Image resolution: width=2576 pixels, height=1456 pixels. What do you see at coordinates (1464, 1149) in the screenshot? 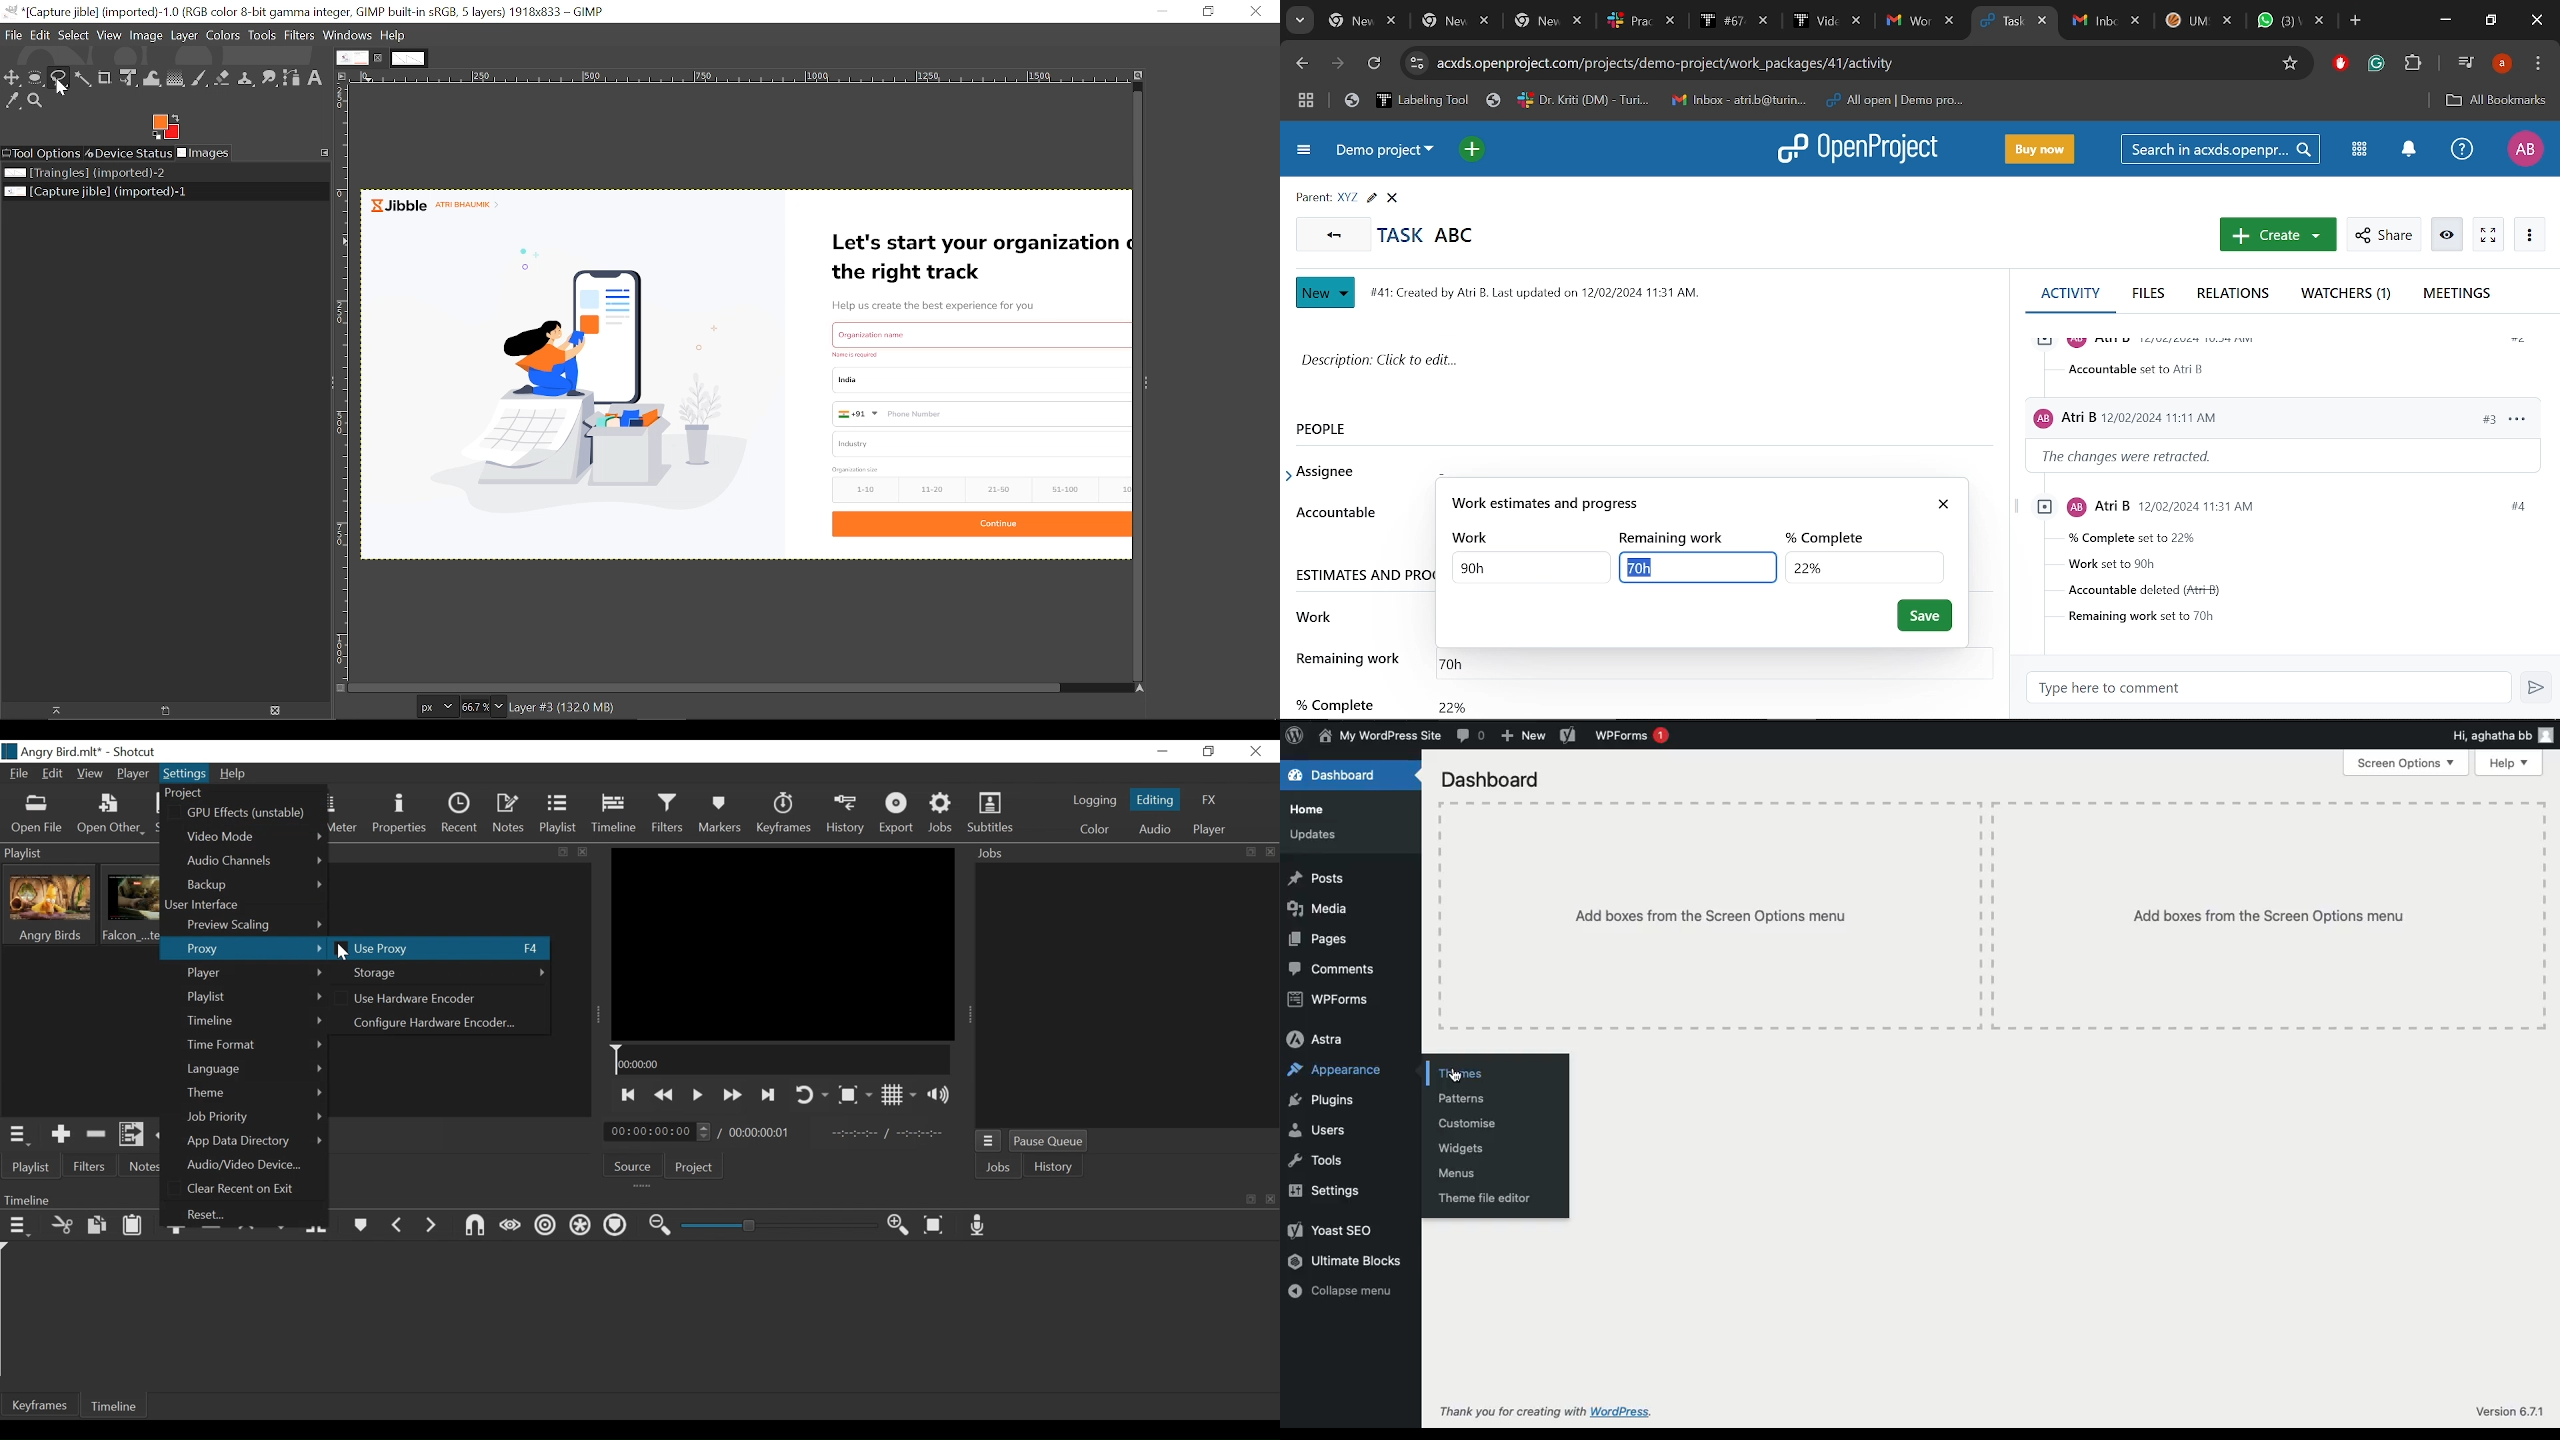
I see `Widgets` at bounding box center [1464, 1149].